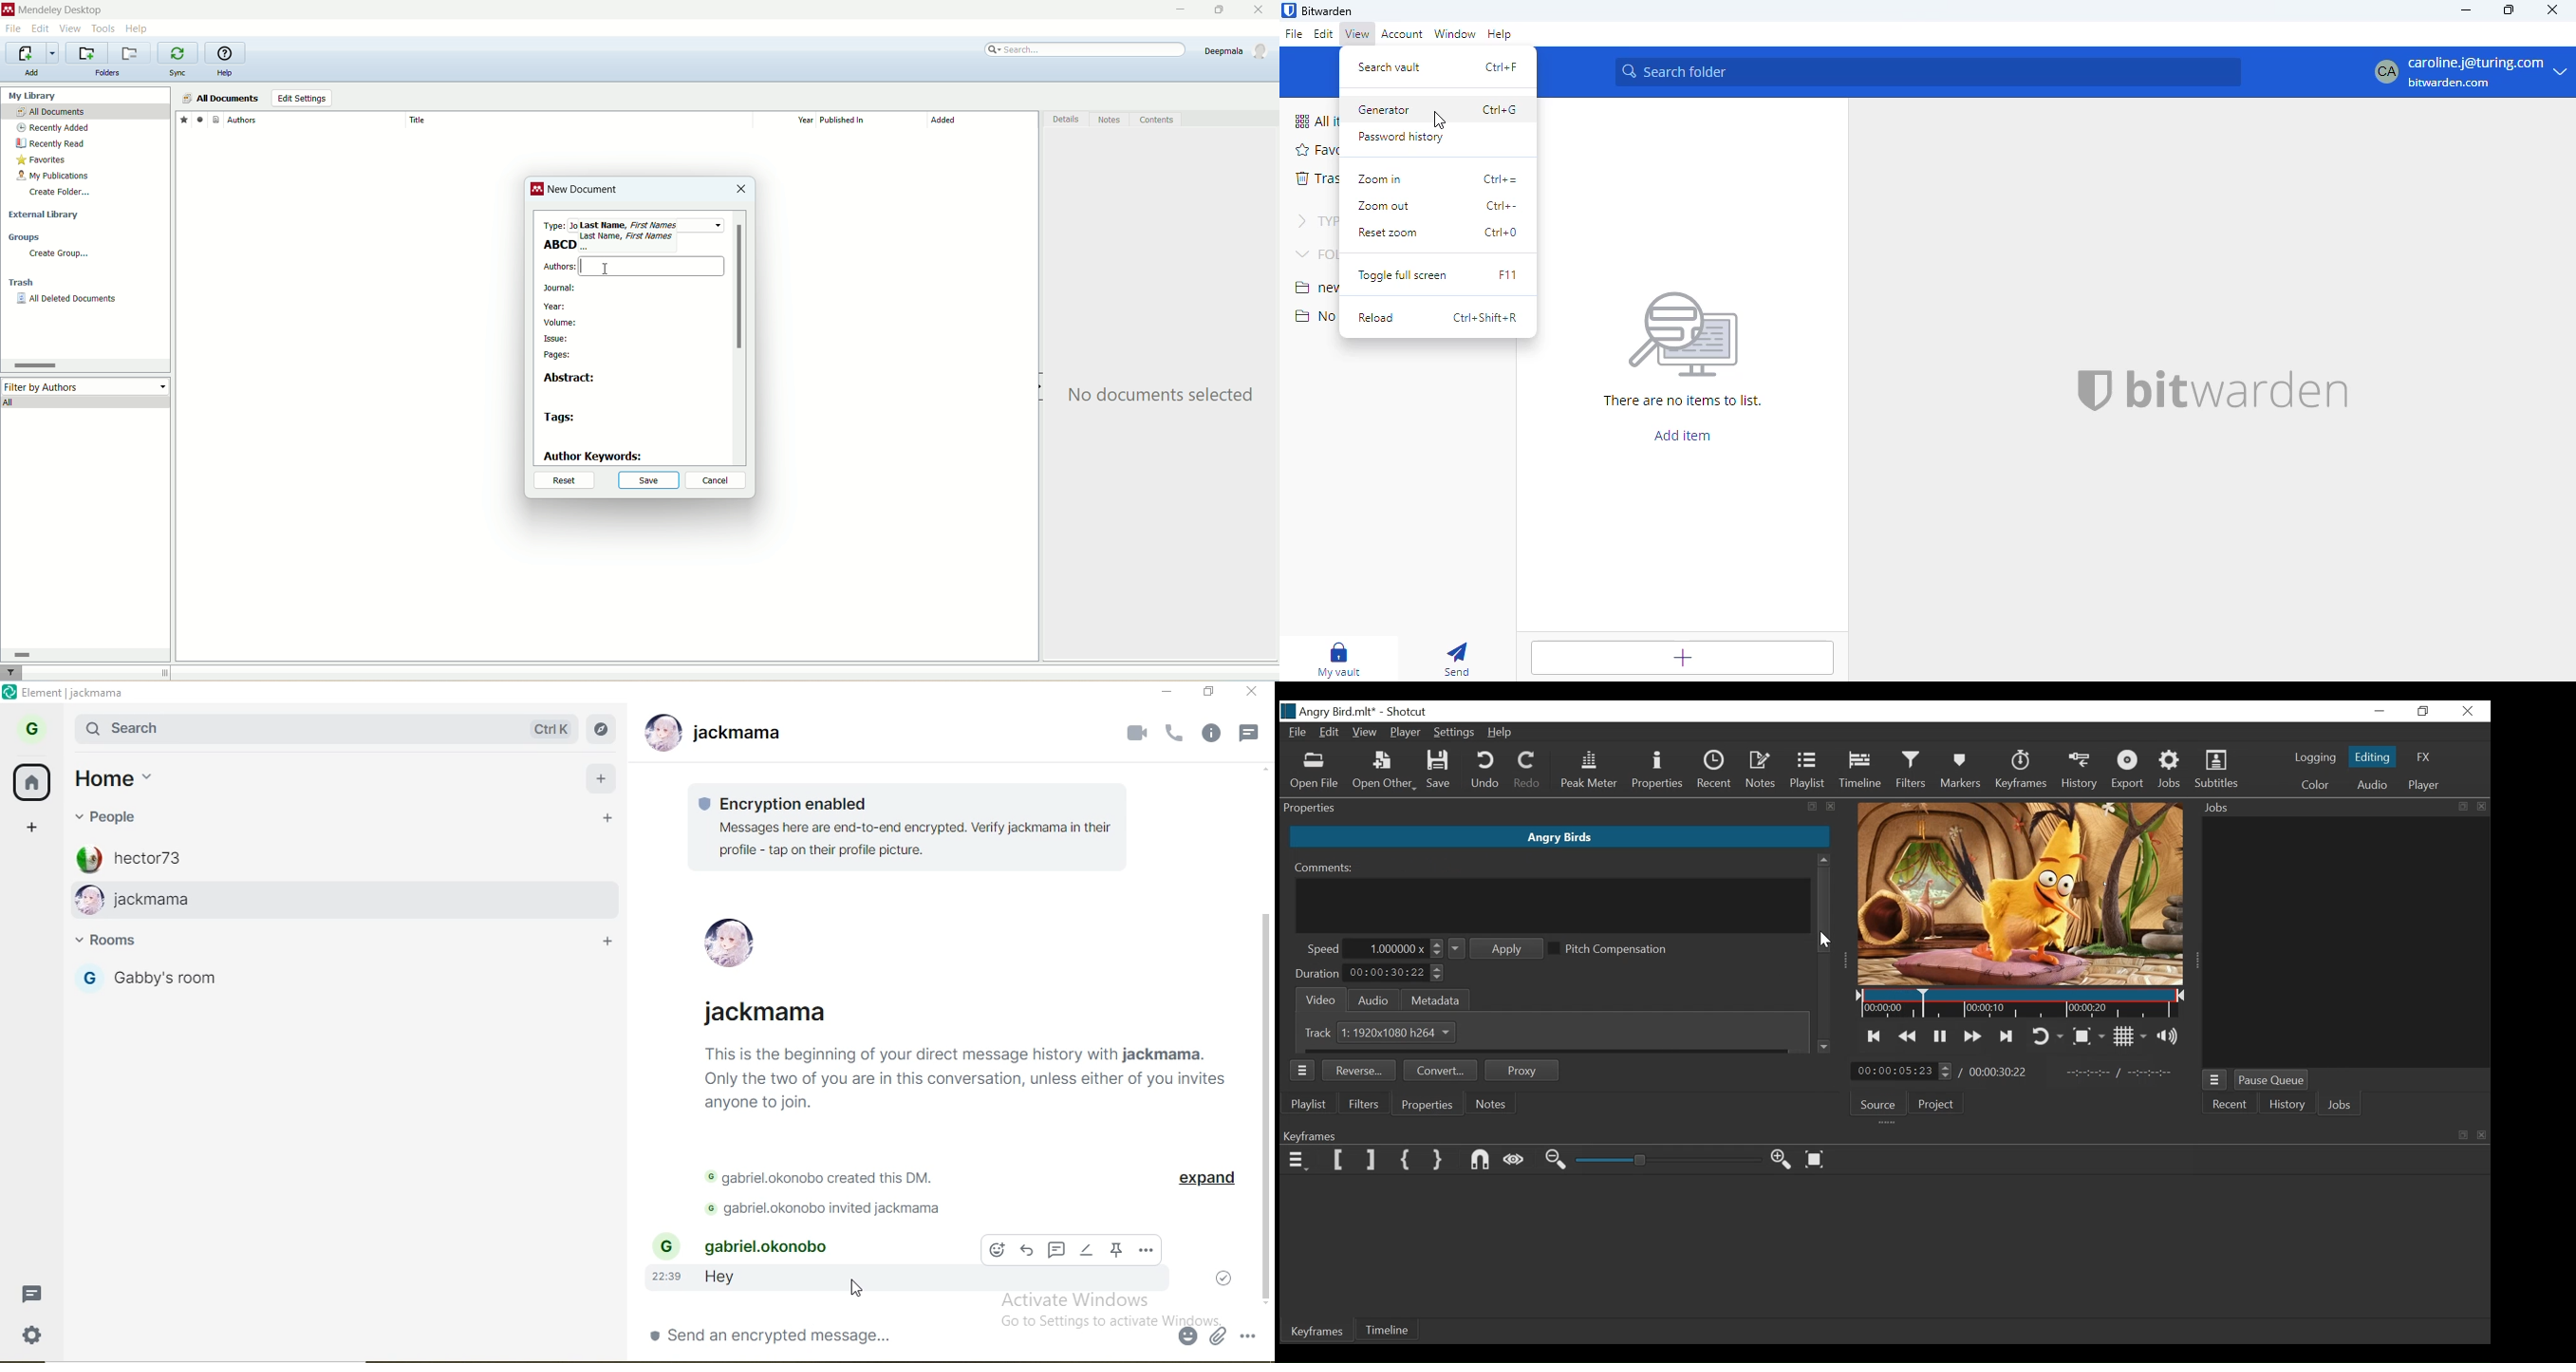  What do you see at coordinates (1396, 971) in the screenshot?
I see `Duration Field` at bounding box center [1396, 971].